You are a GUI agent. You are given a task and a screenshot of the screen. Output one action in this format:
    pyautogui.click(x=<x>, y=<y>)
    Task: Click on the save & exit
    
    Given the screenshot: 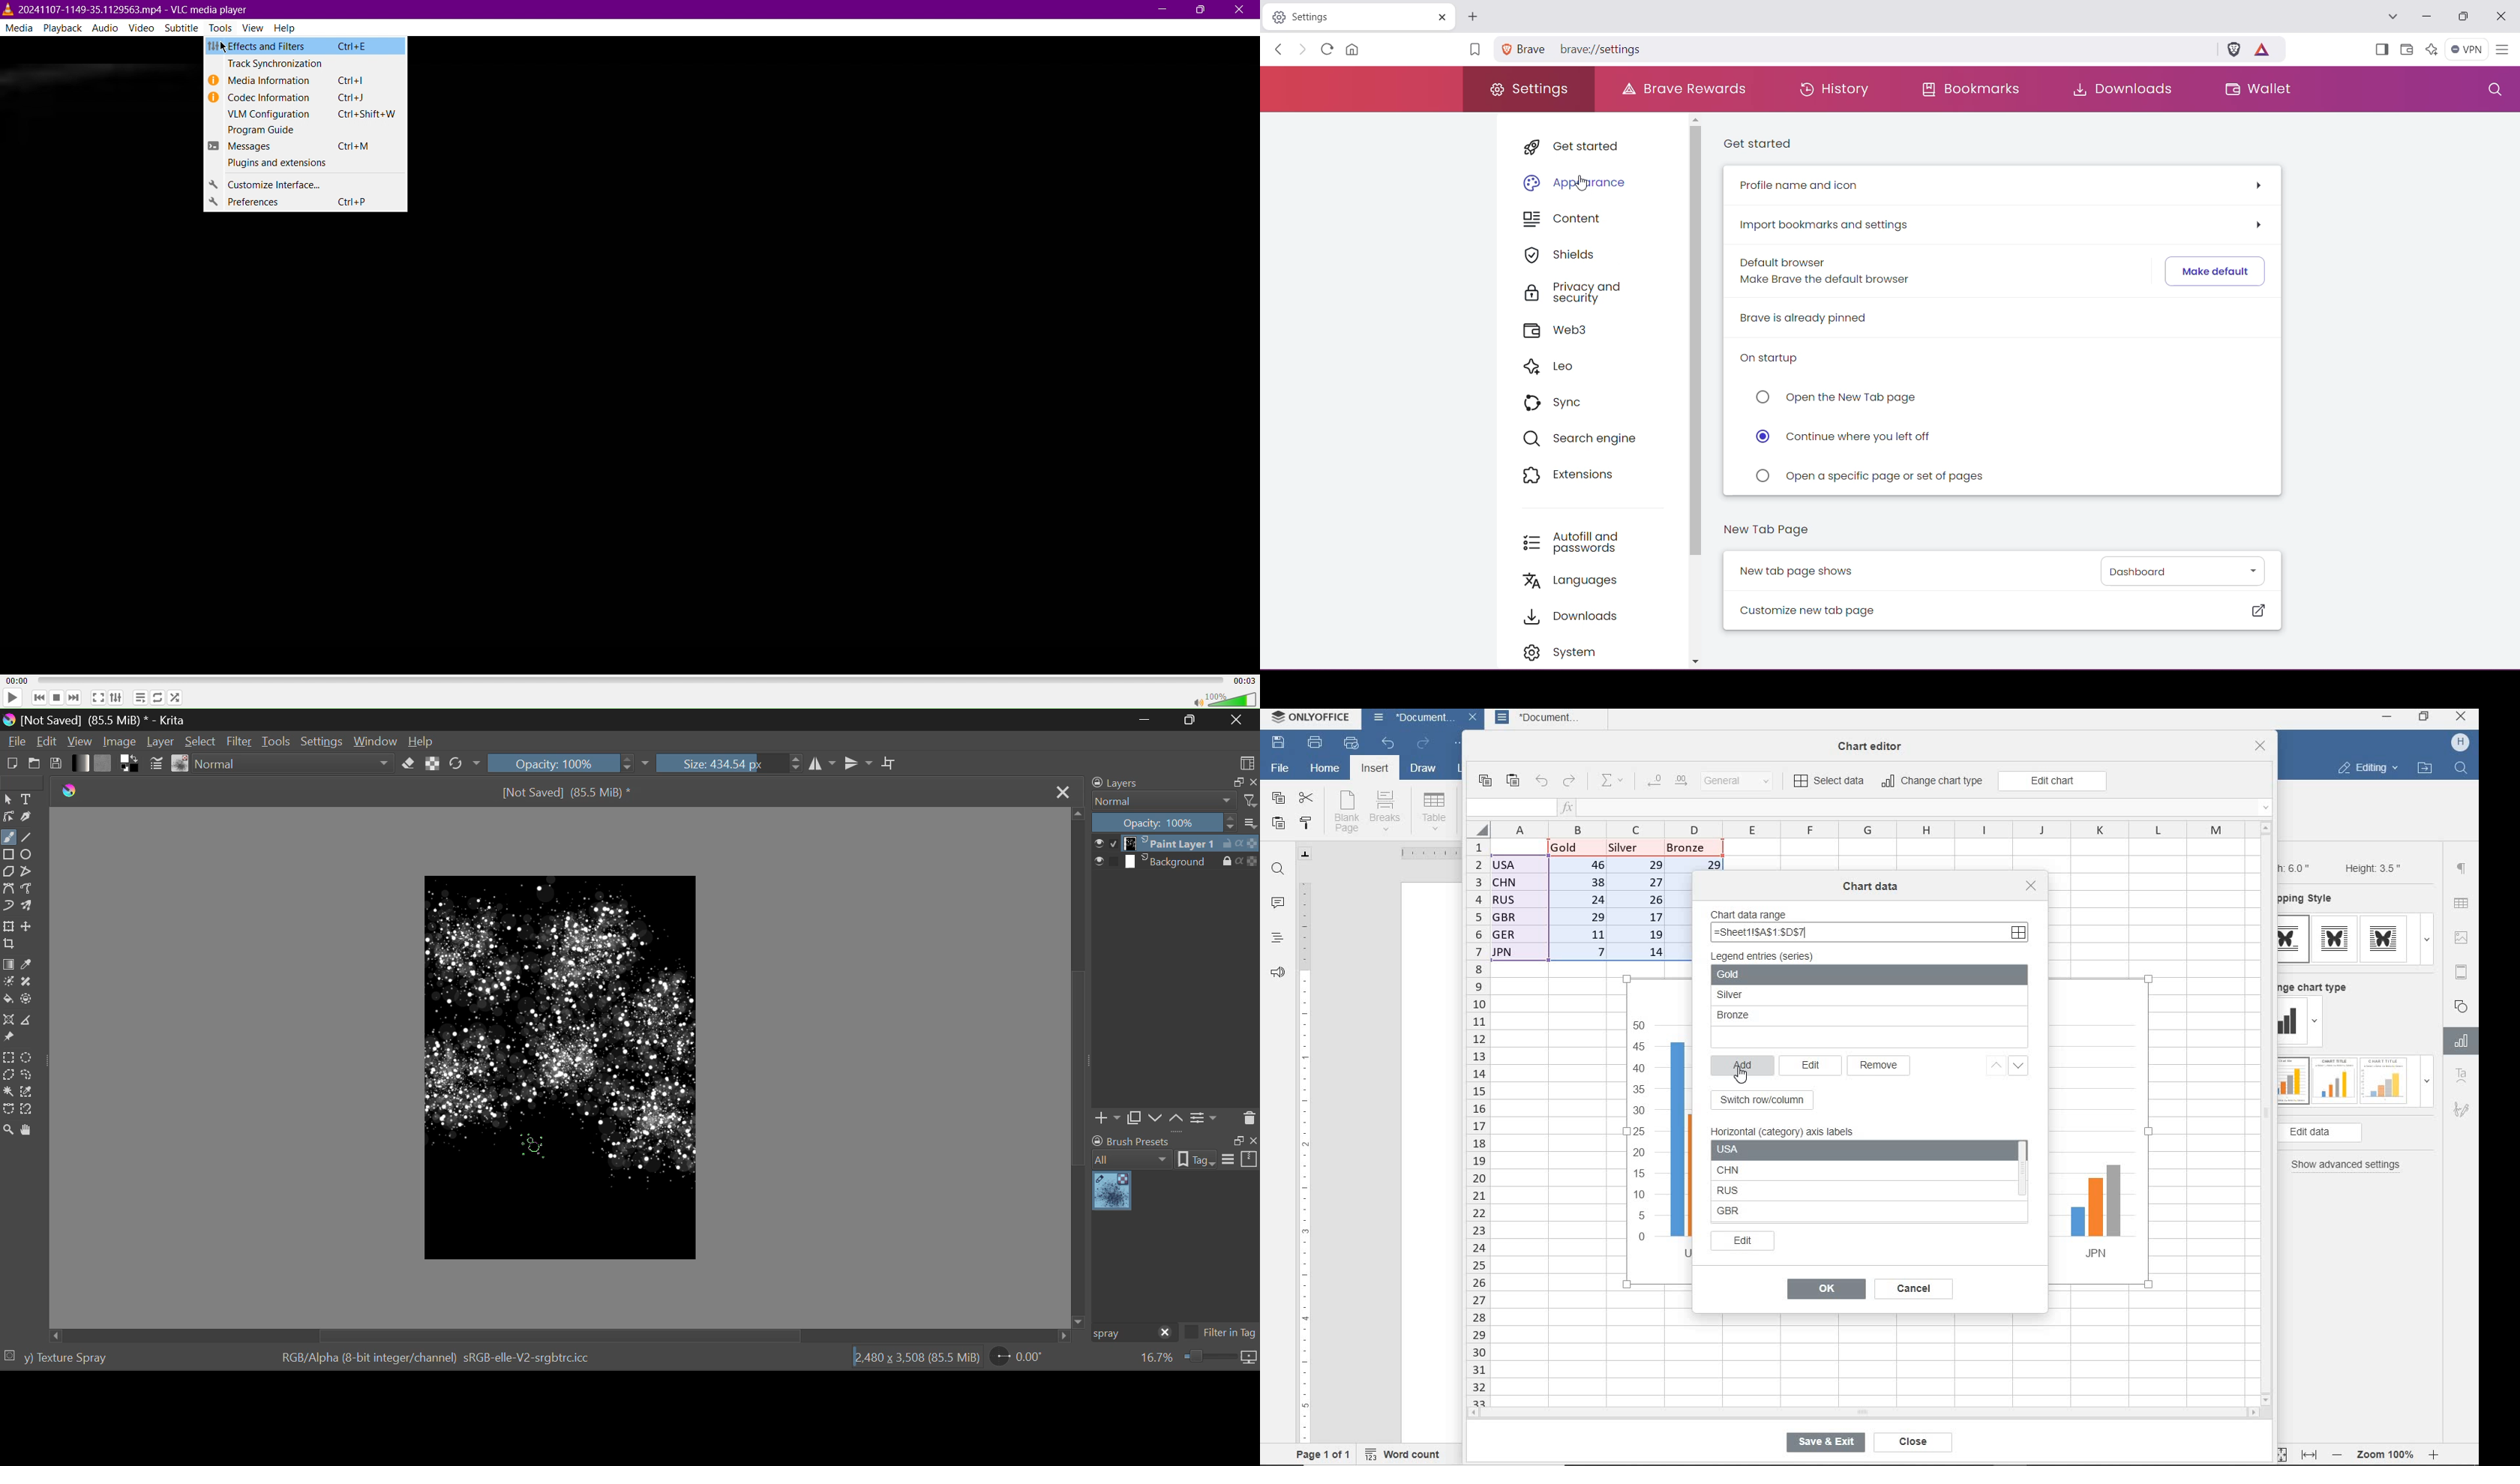 What is the action you would take?
    pyautogui.click(x=1825, y=1444)
    